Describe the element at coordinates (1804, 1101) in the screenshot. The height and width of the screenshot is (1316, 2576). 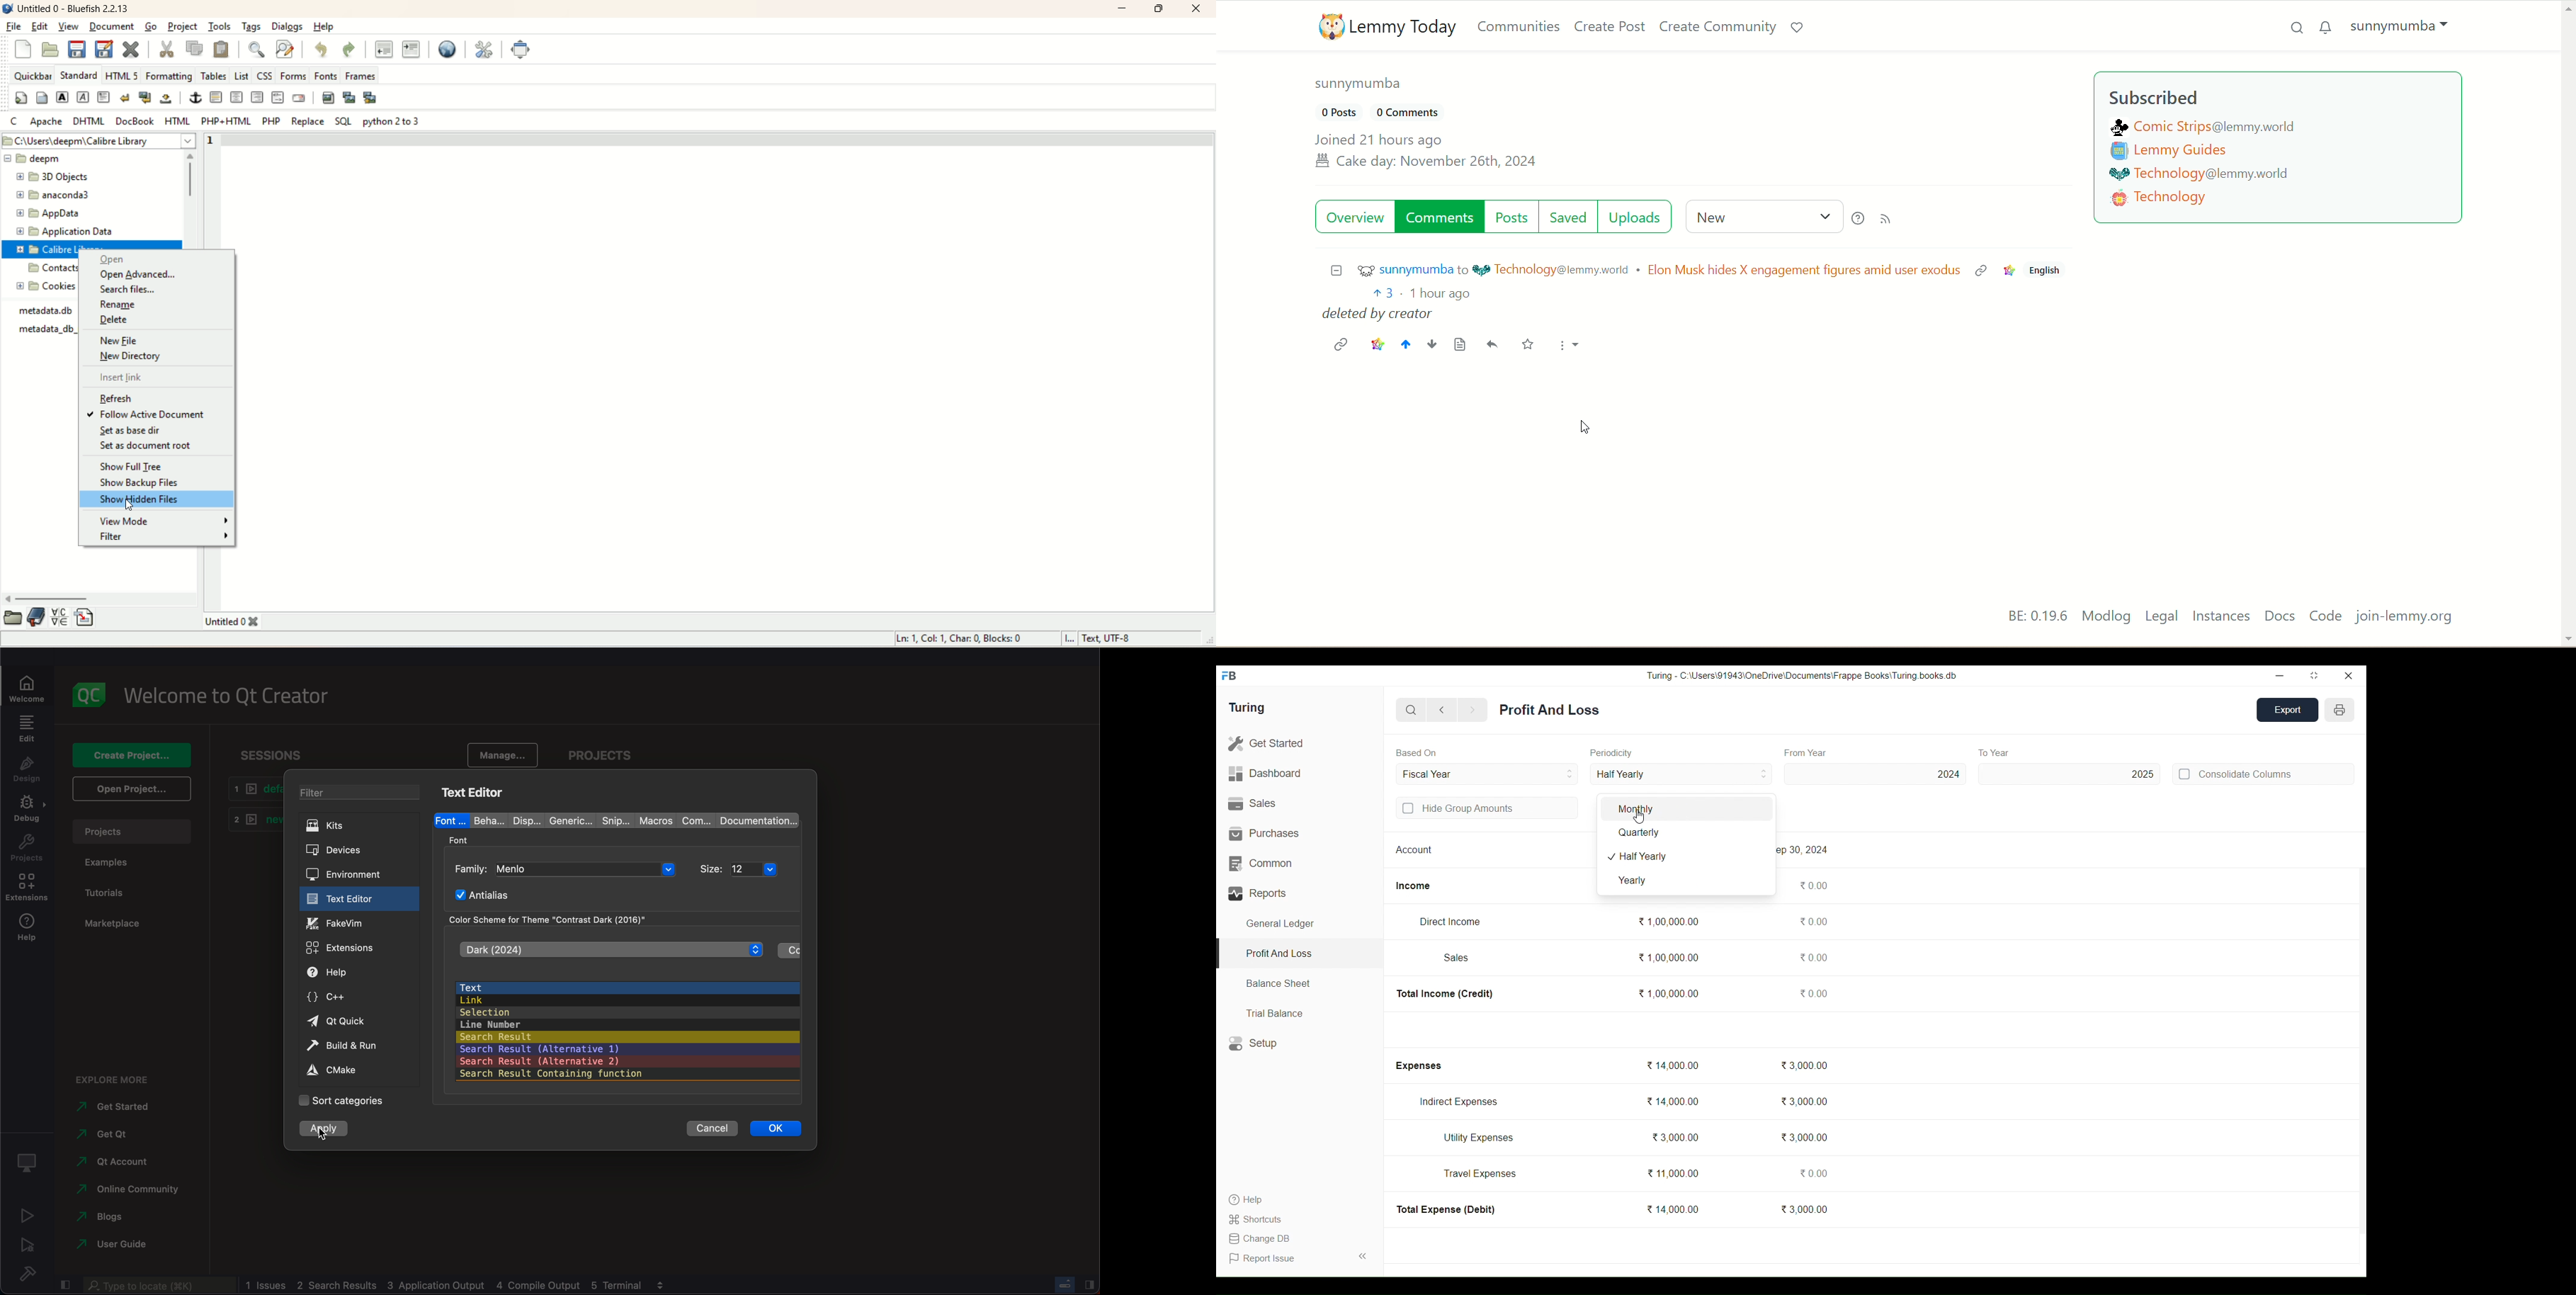
I see `3,000.00` at that location.